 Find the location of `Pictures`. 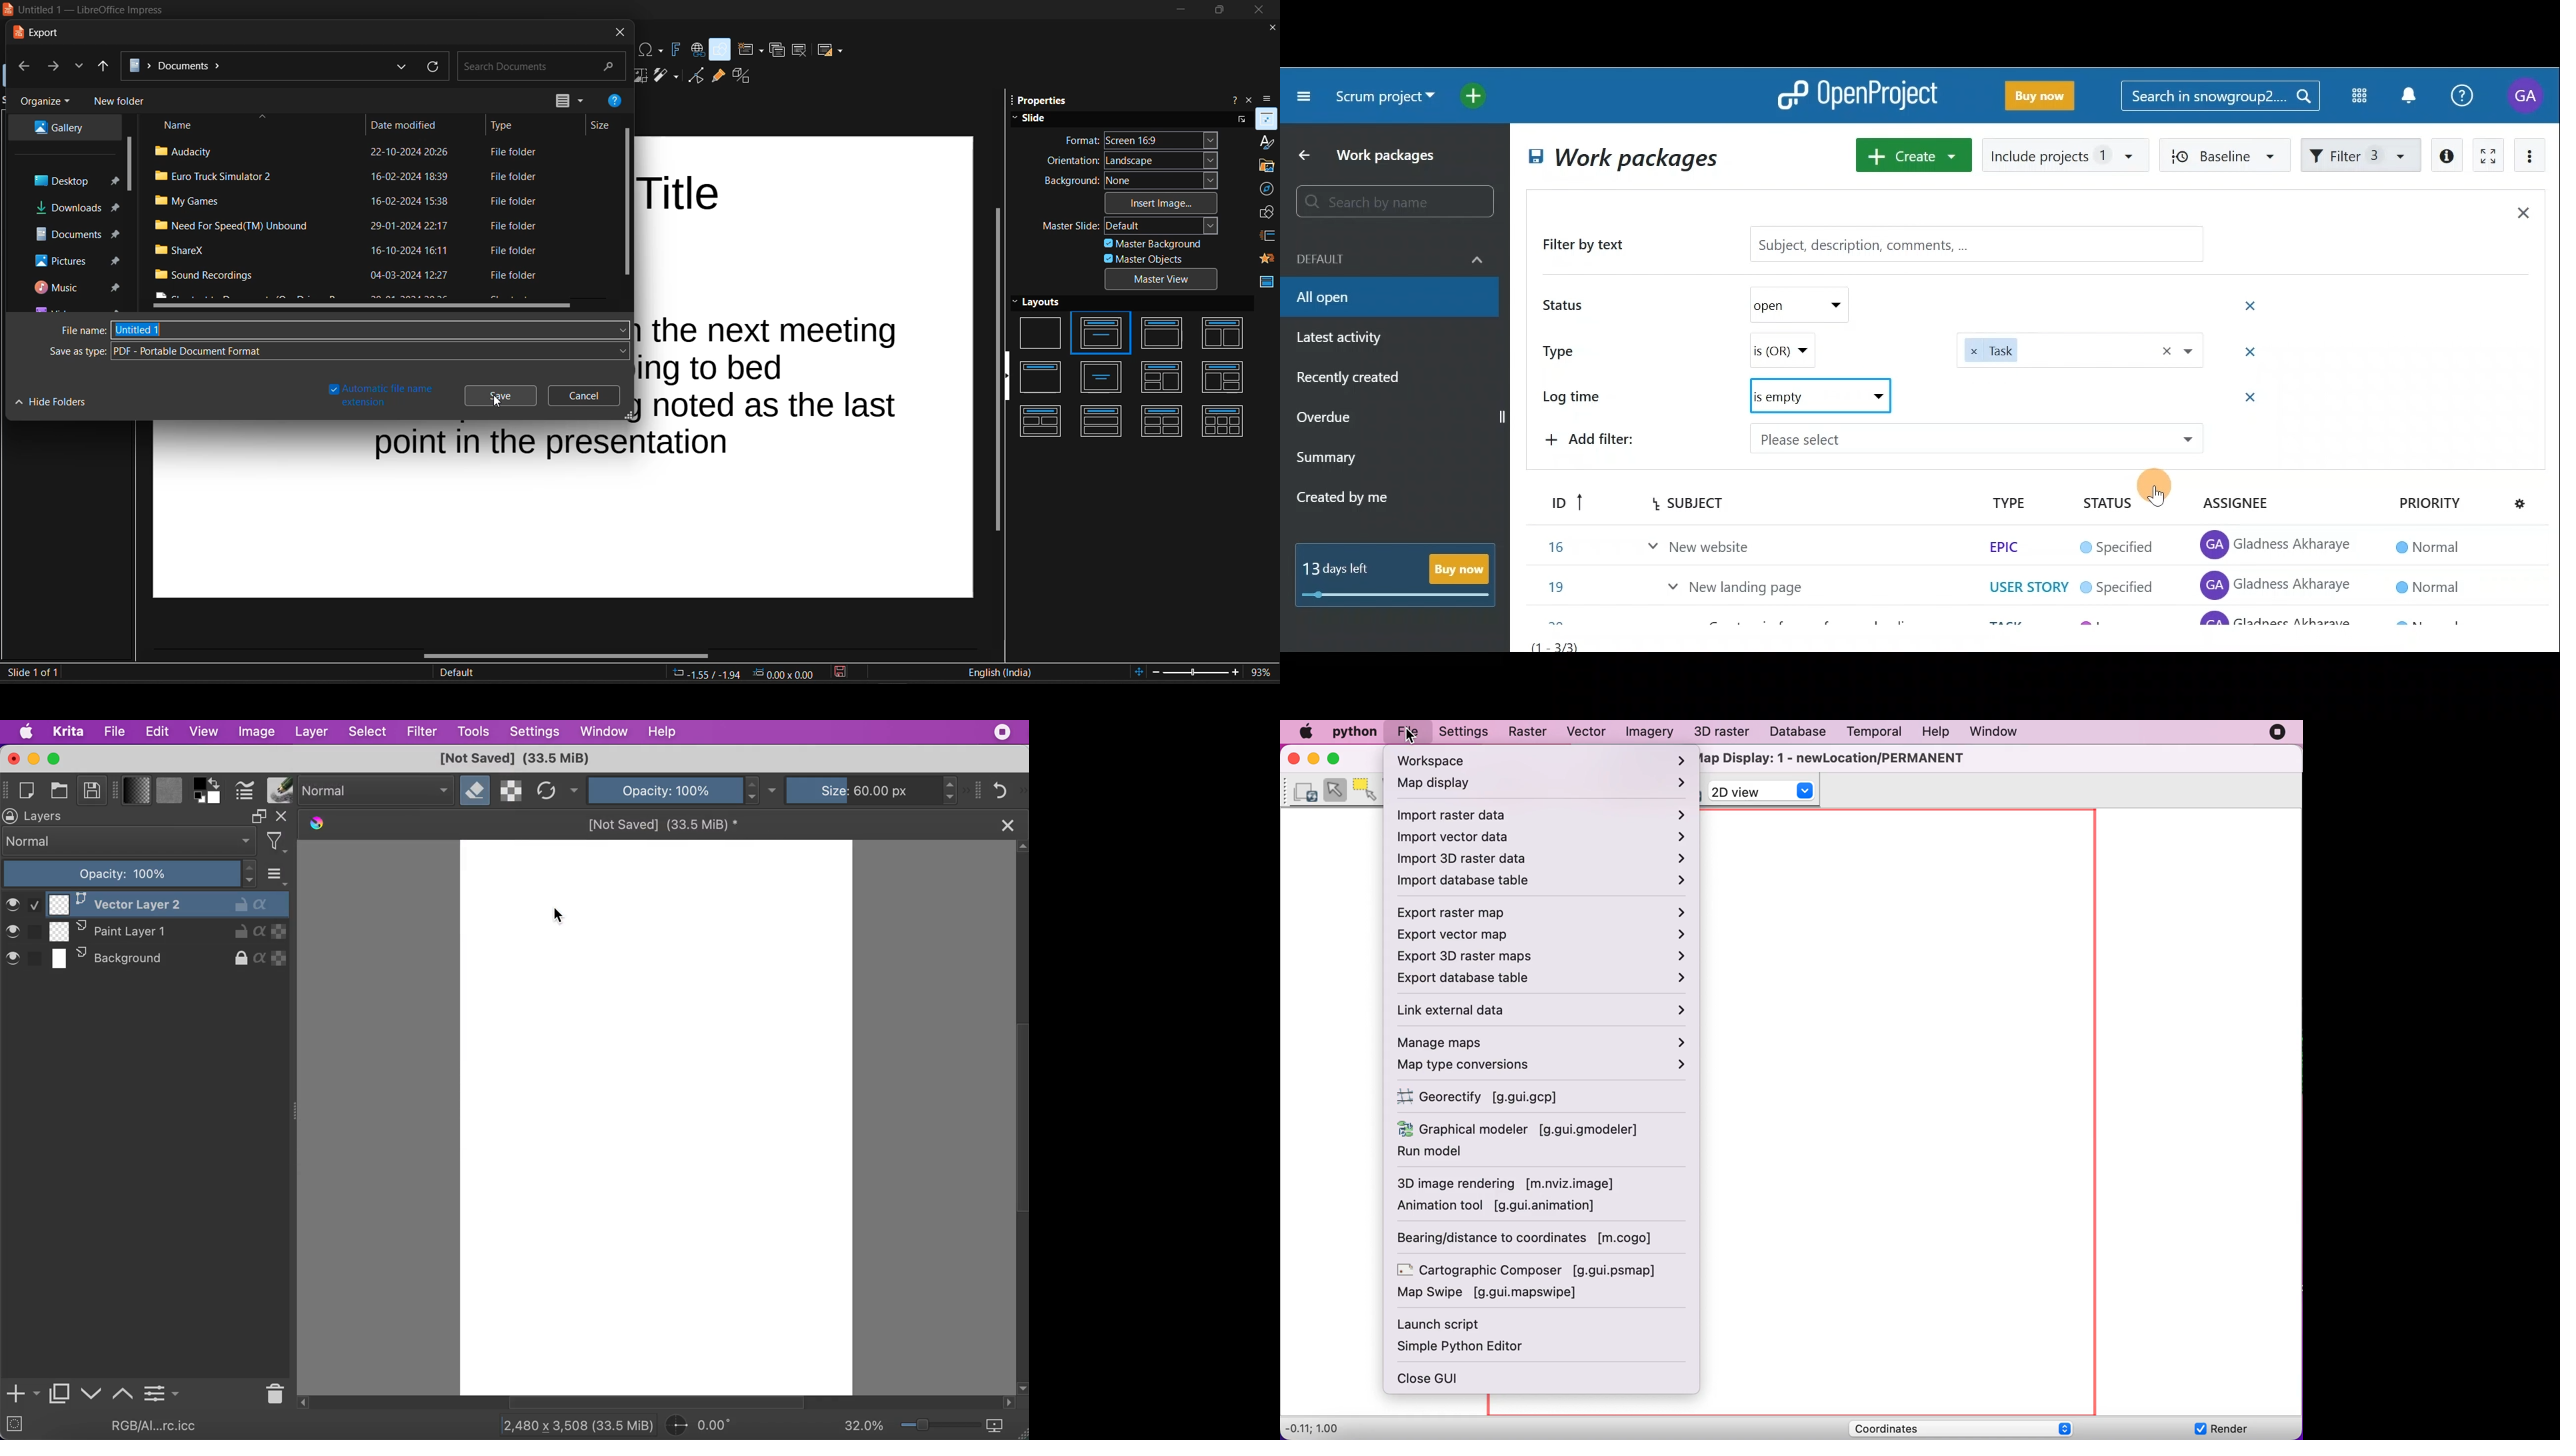

Pictures is located at coordinates (77, 258).